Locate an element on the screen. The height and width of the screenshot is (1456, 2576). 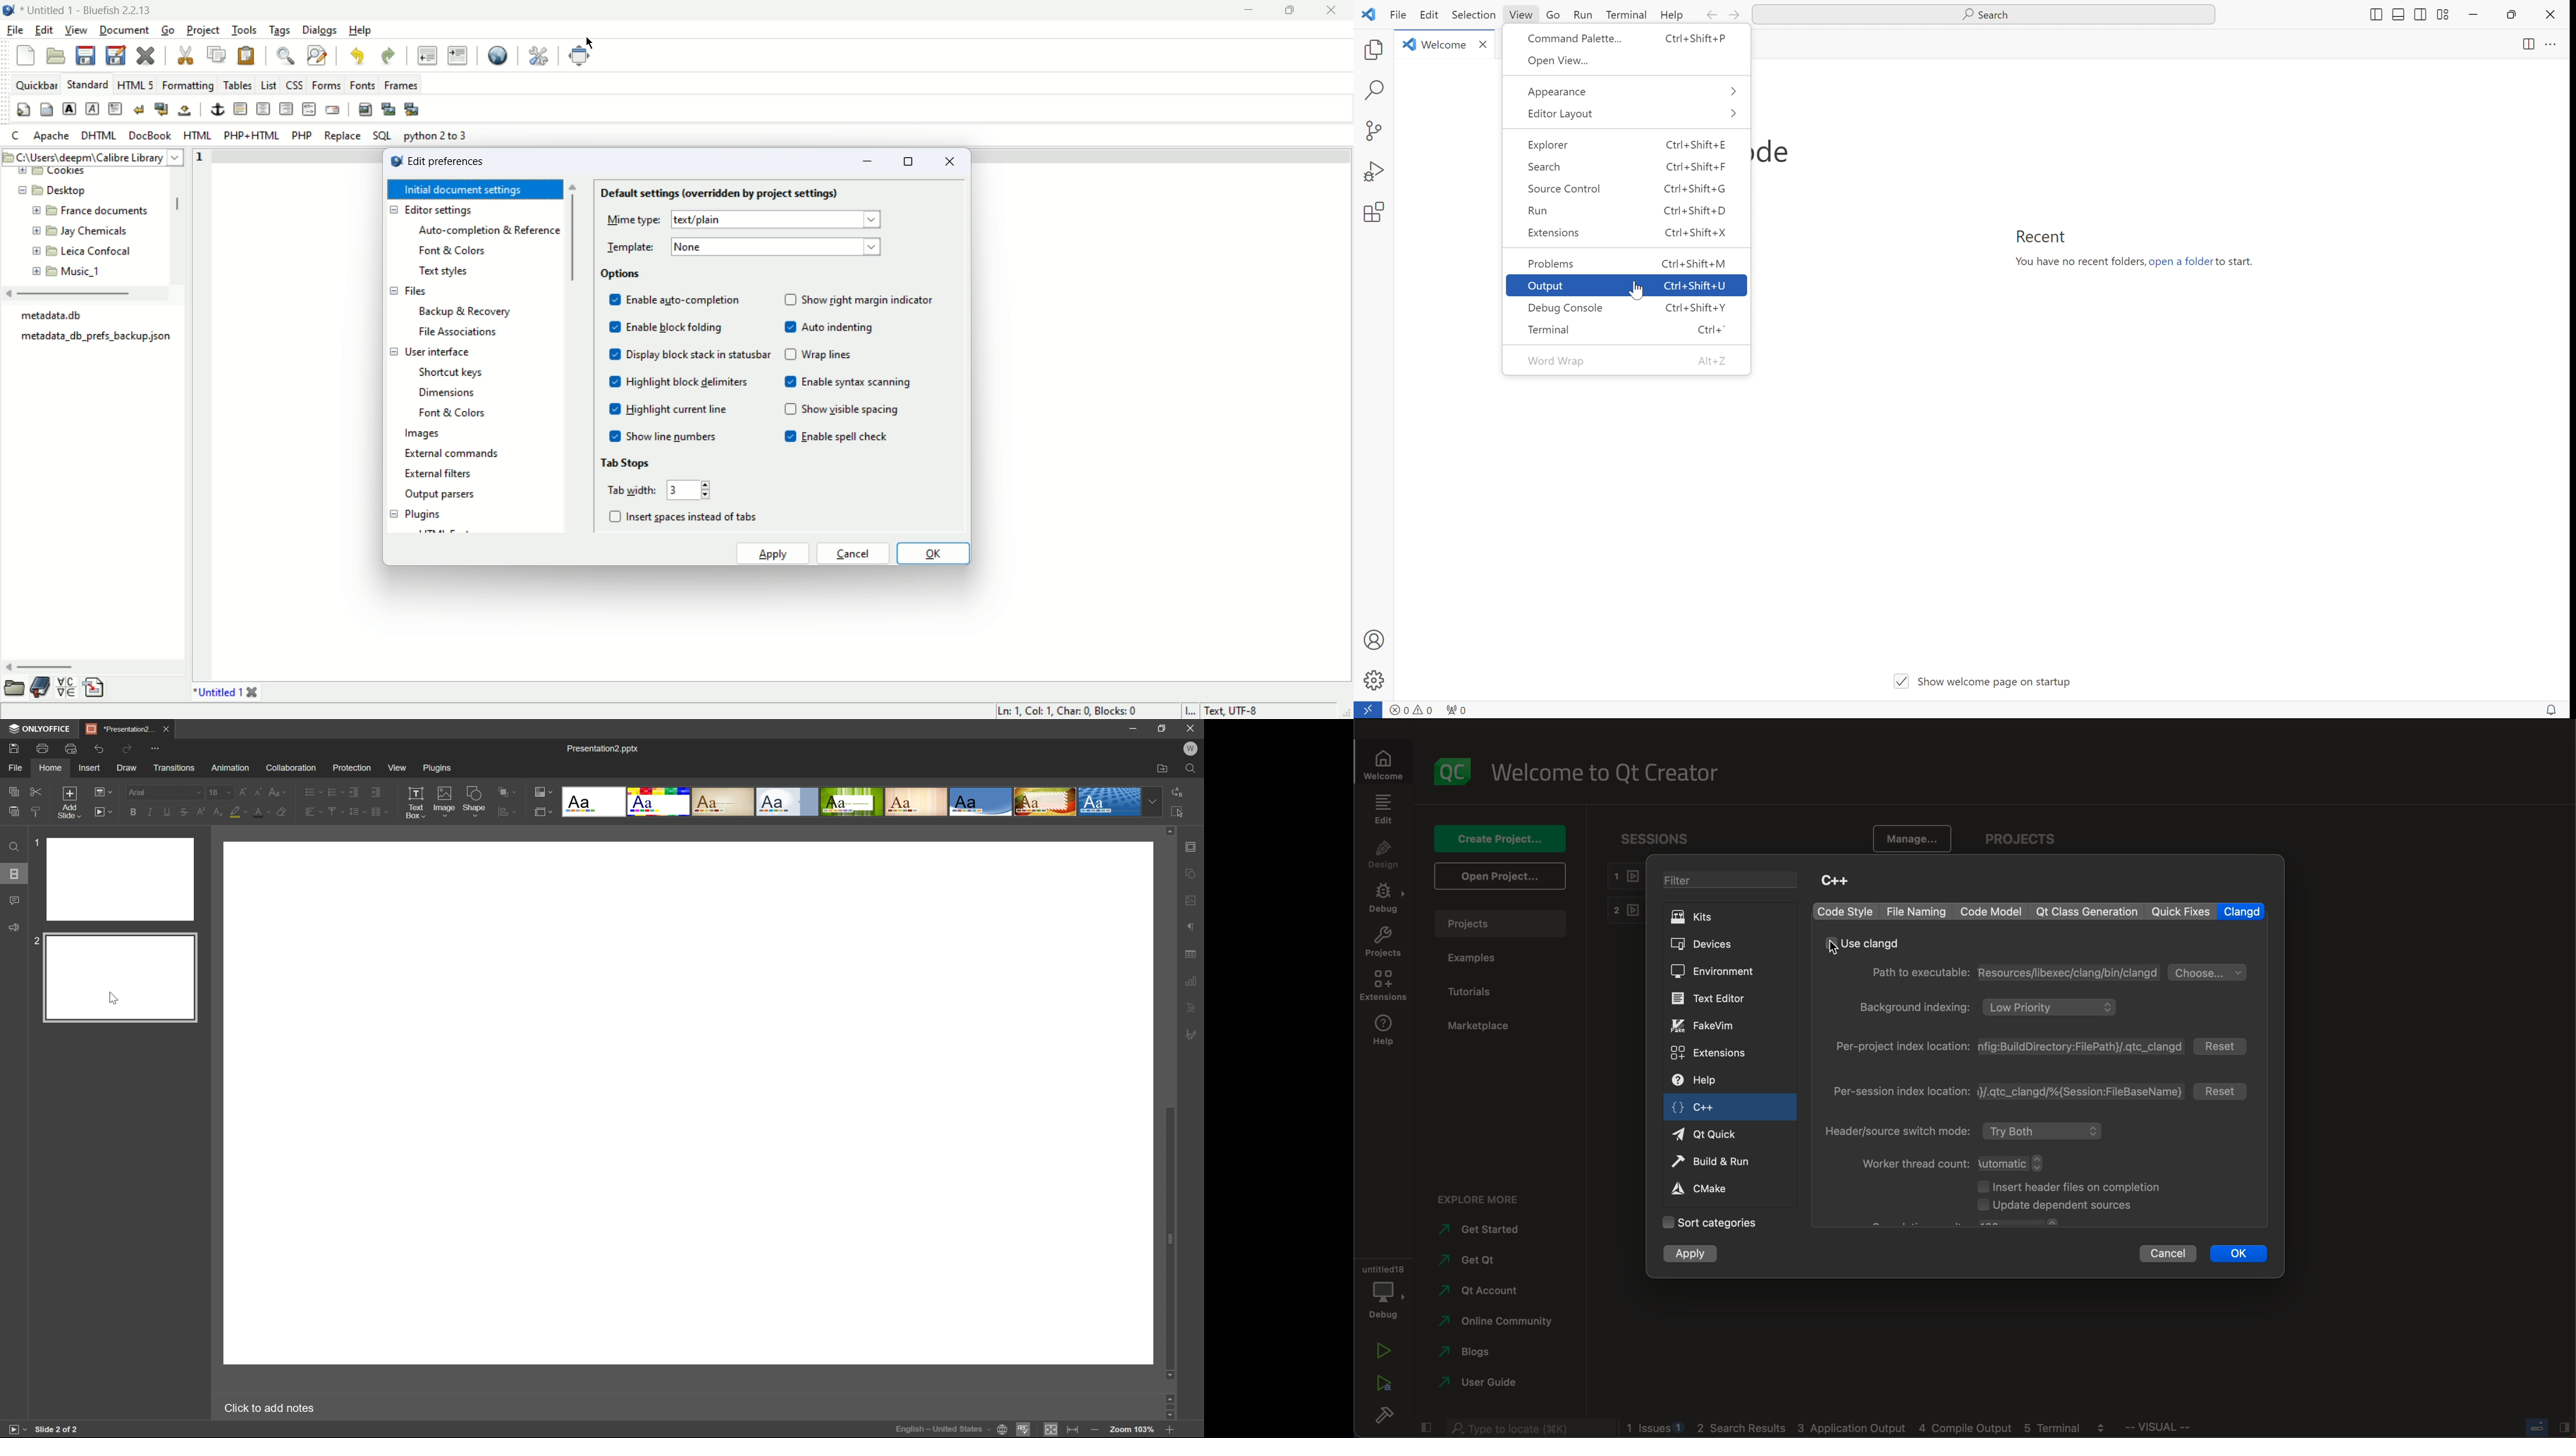
Text Art settings is located at coordinates (1193, 1006).